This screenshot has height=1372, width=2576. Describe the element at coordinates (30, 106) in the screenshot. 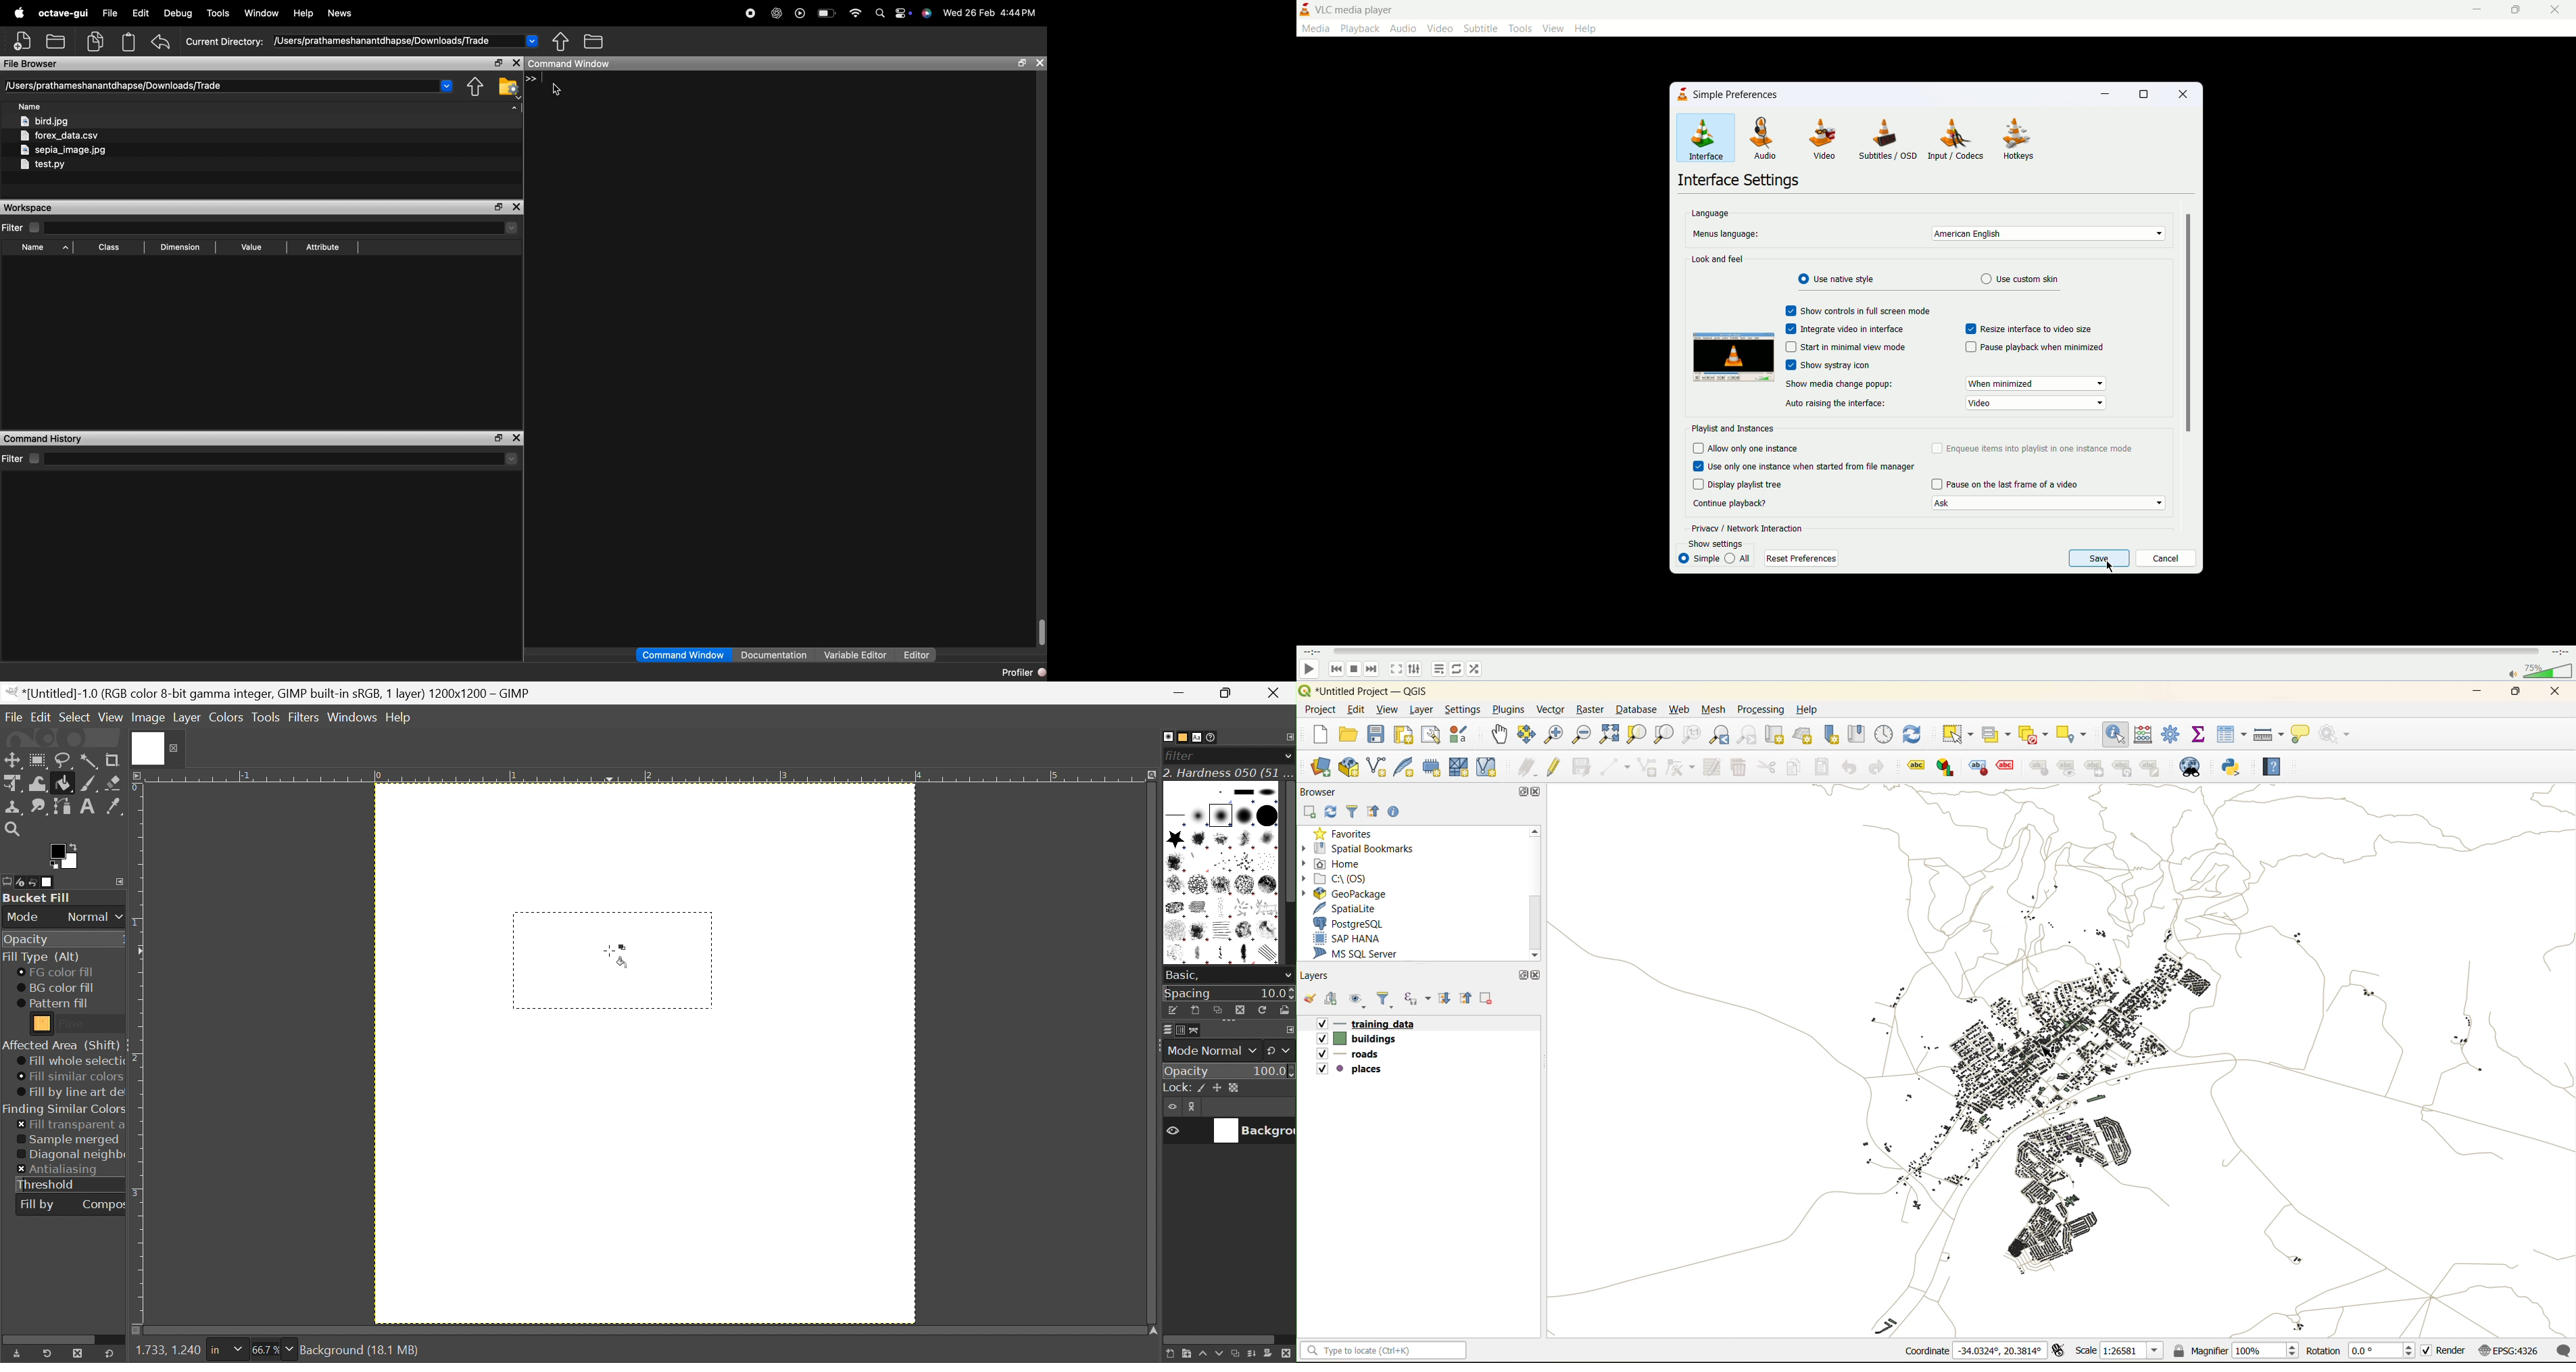

I see `Name` at that location.